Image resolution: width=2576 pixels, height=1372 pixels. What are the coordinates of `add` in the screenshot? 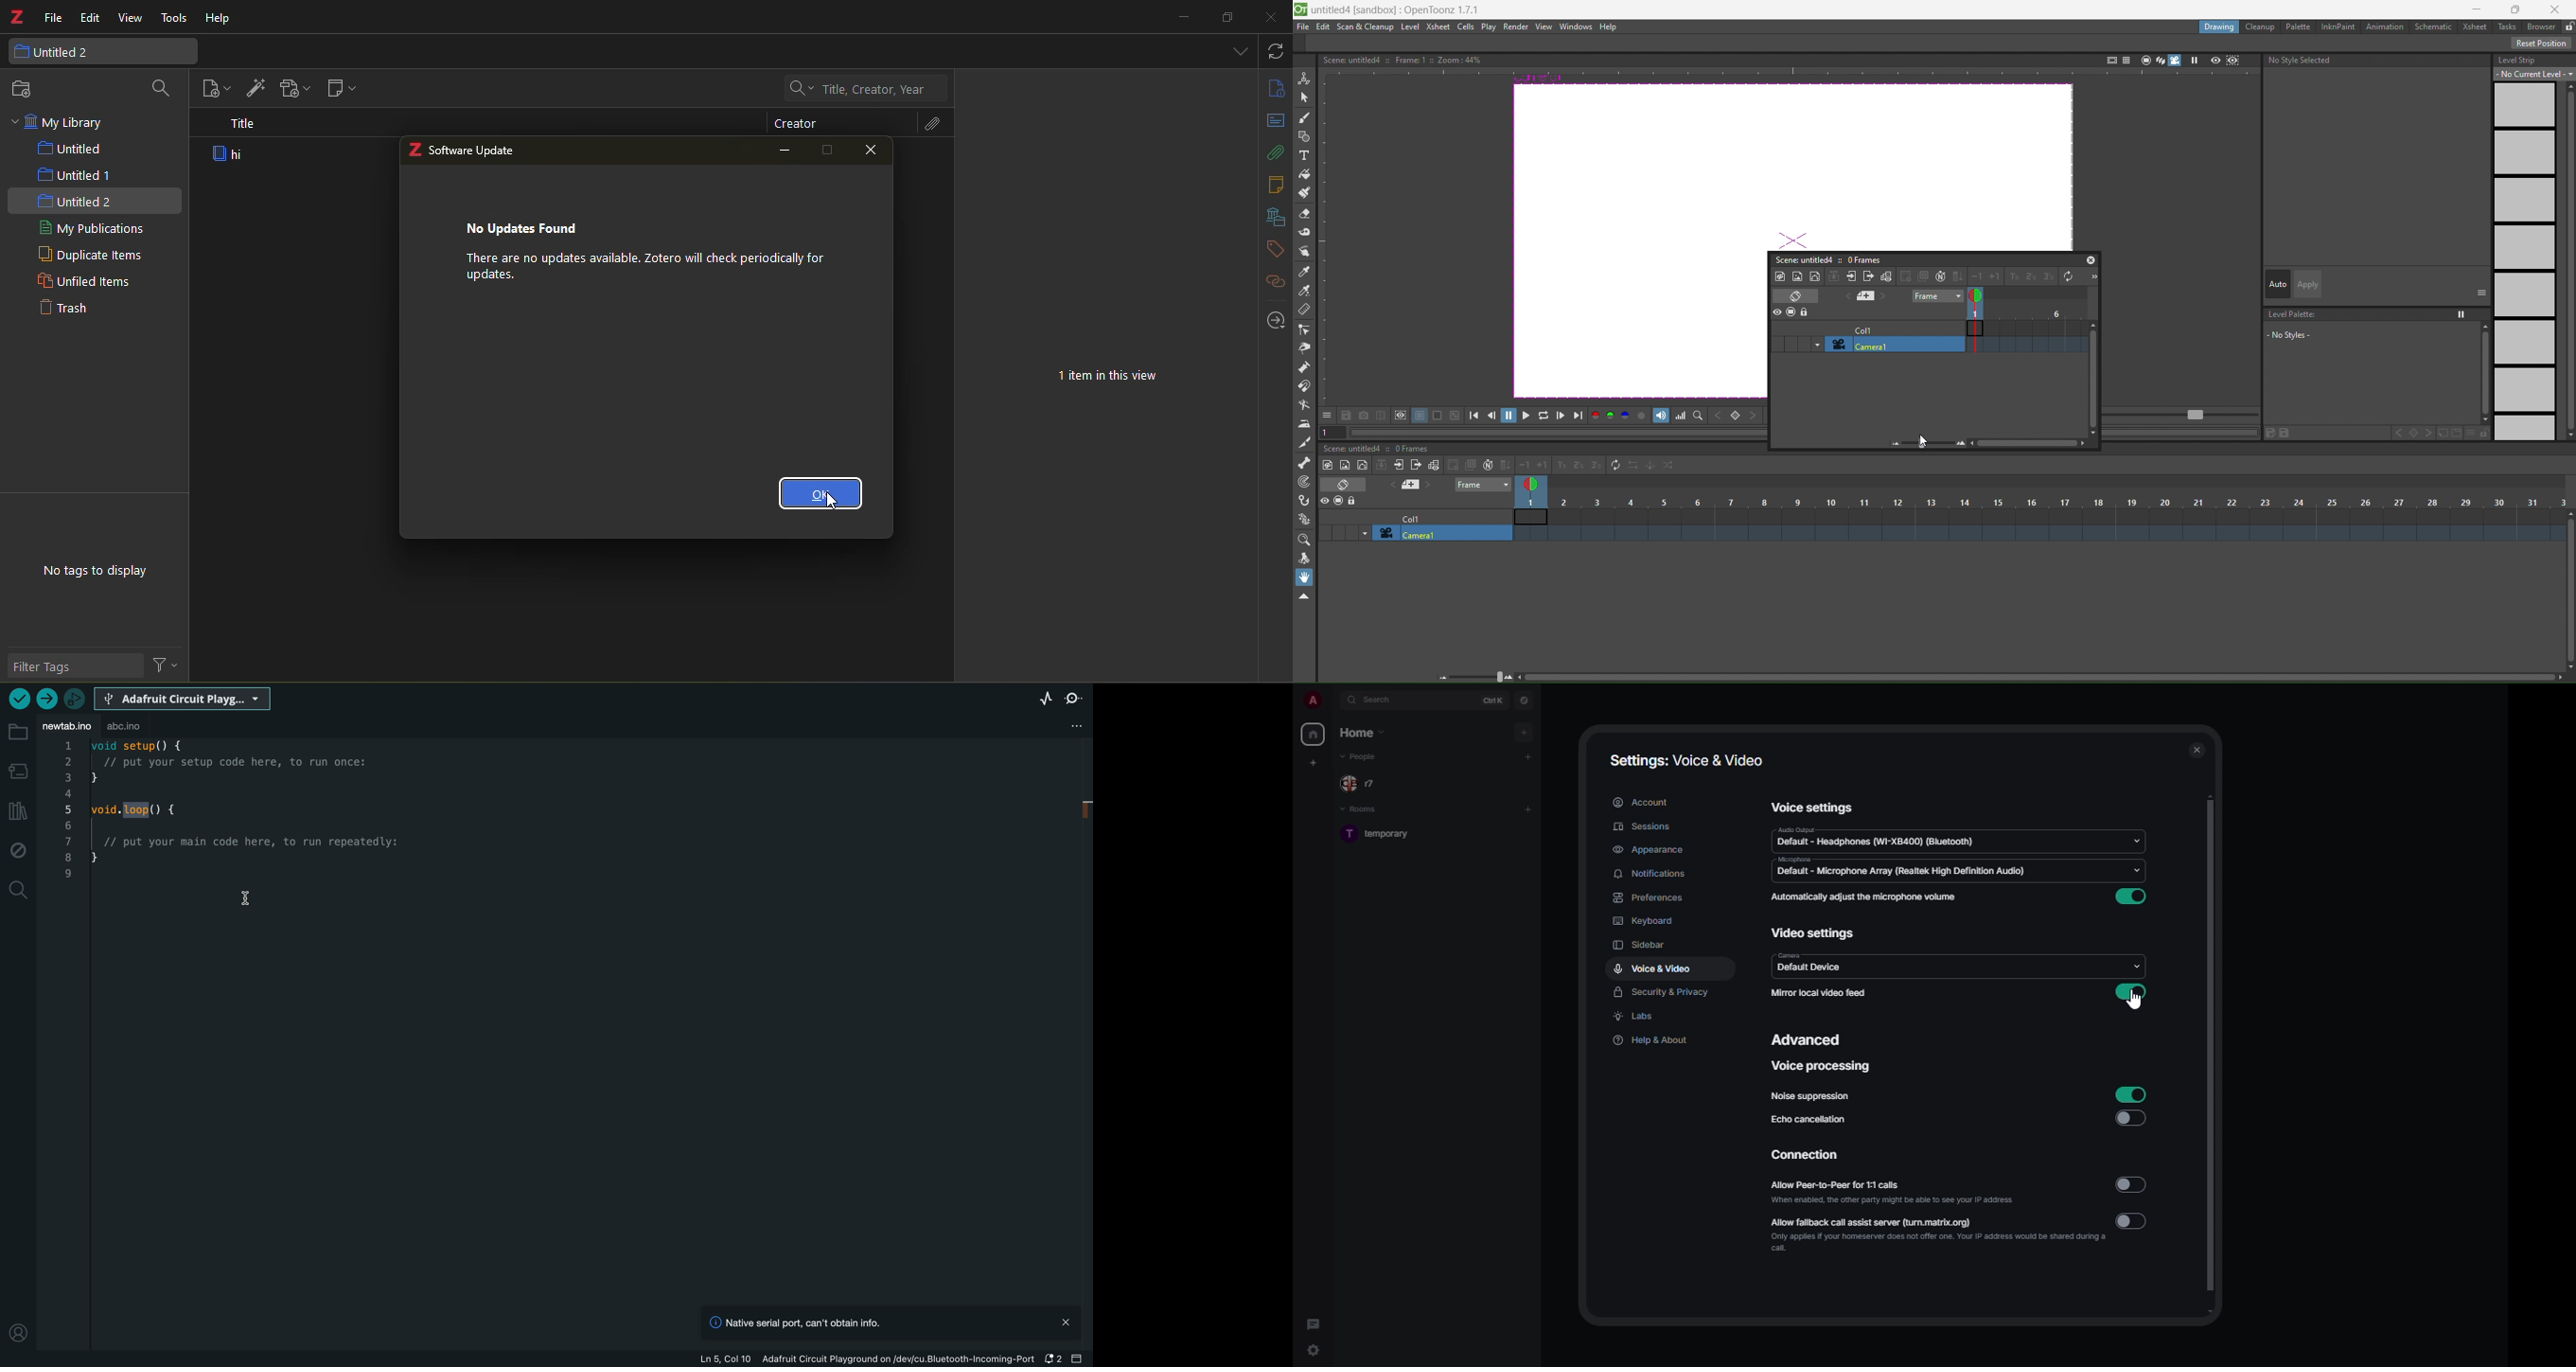 It's located at (1528, 809).